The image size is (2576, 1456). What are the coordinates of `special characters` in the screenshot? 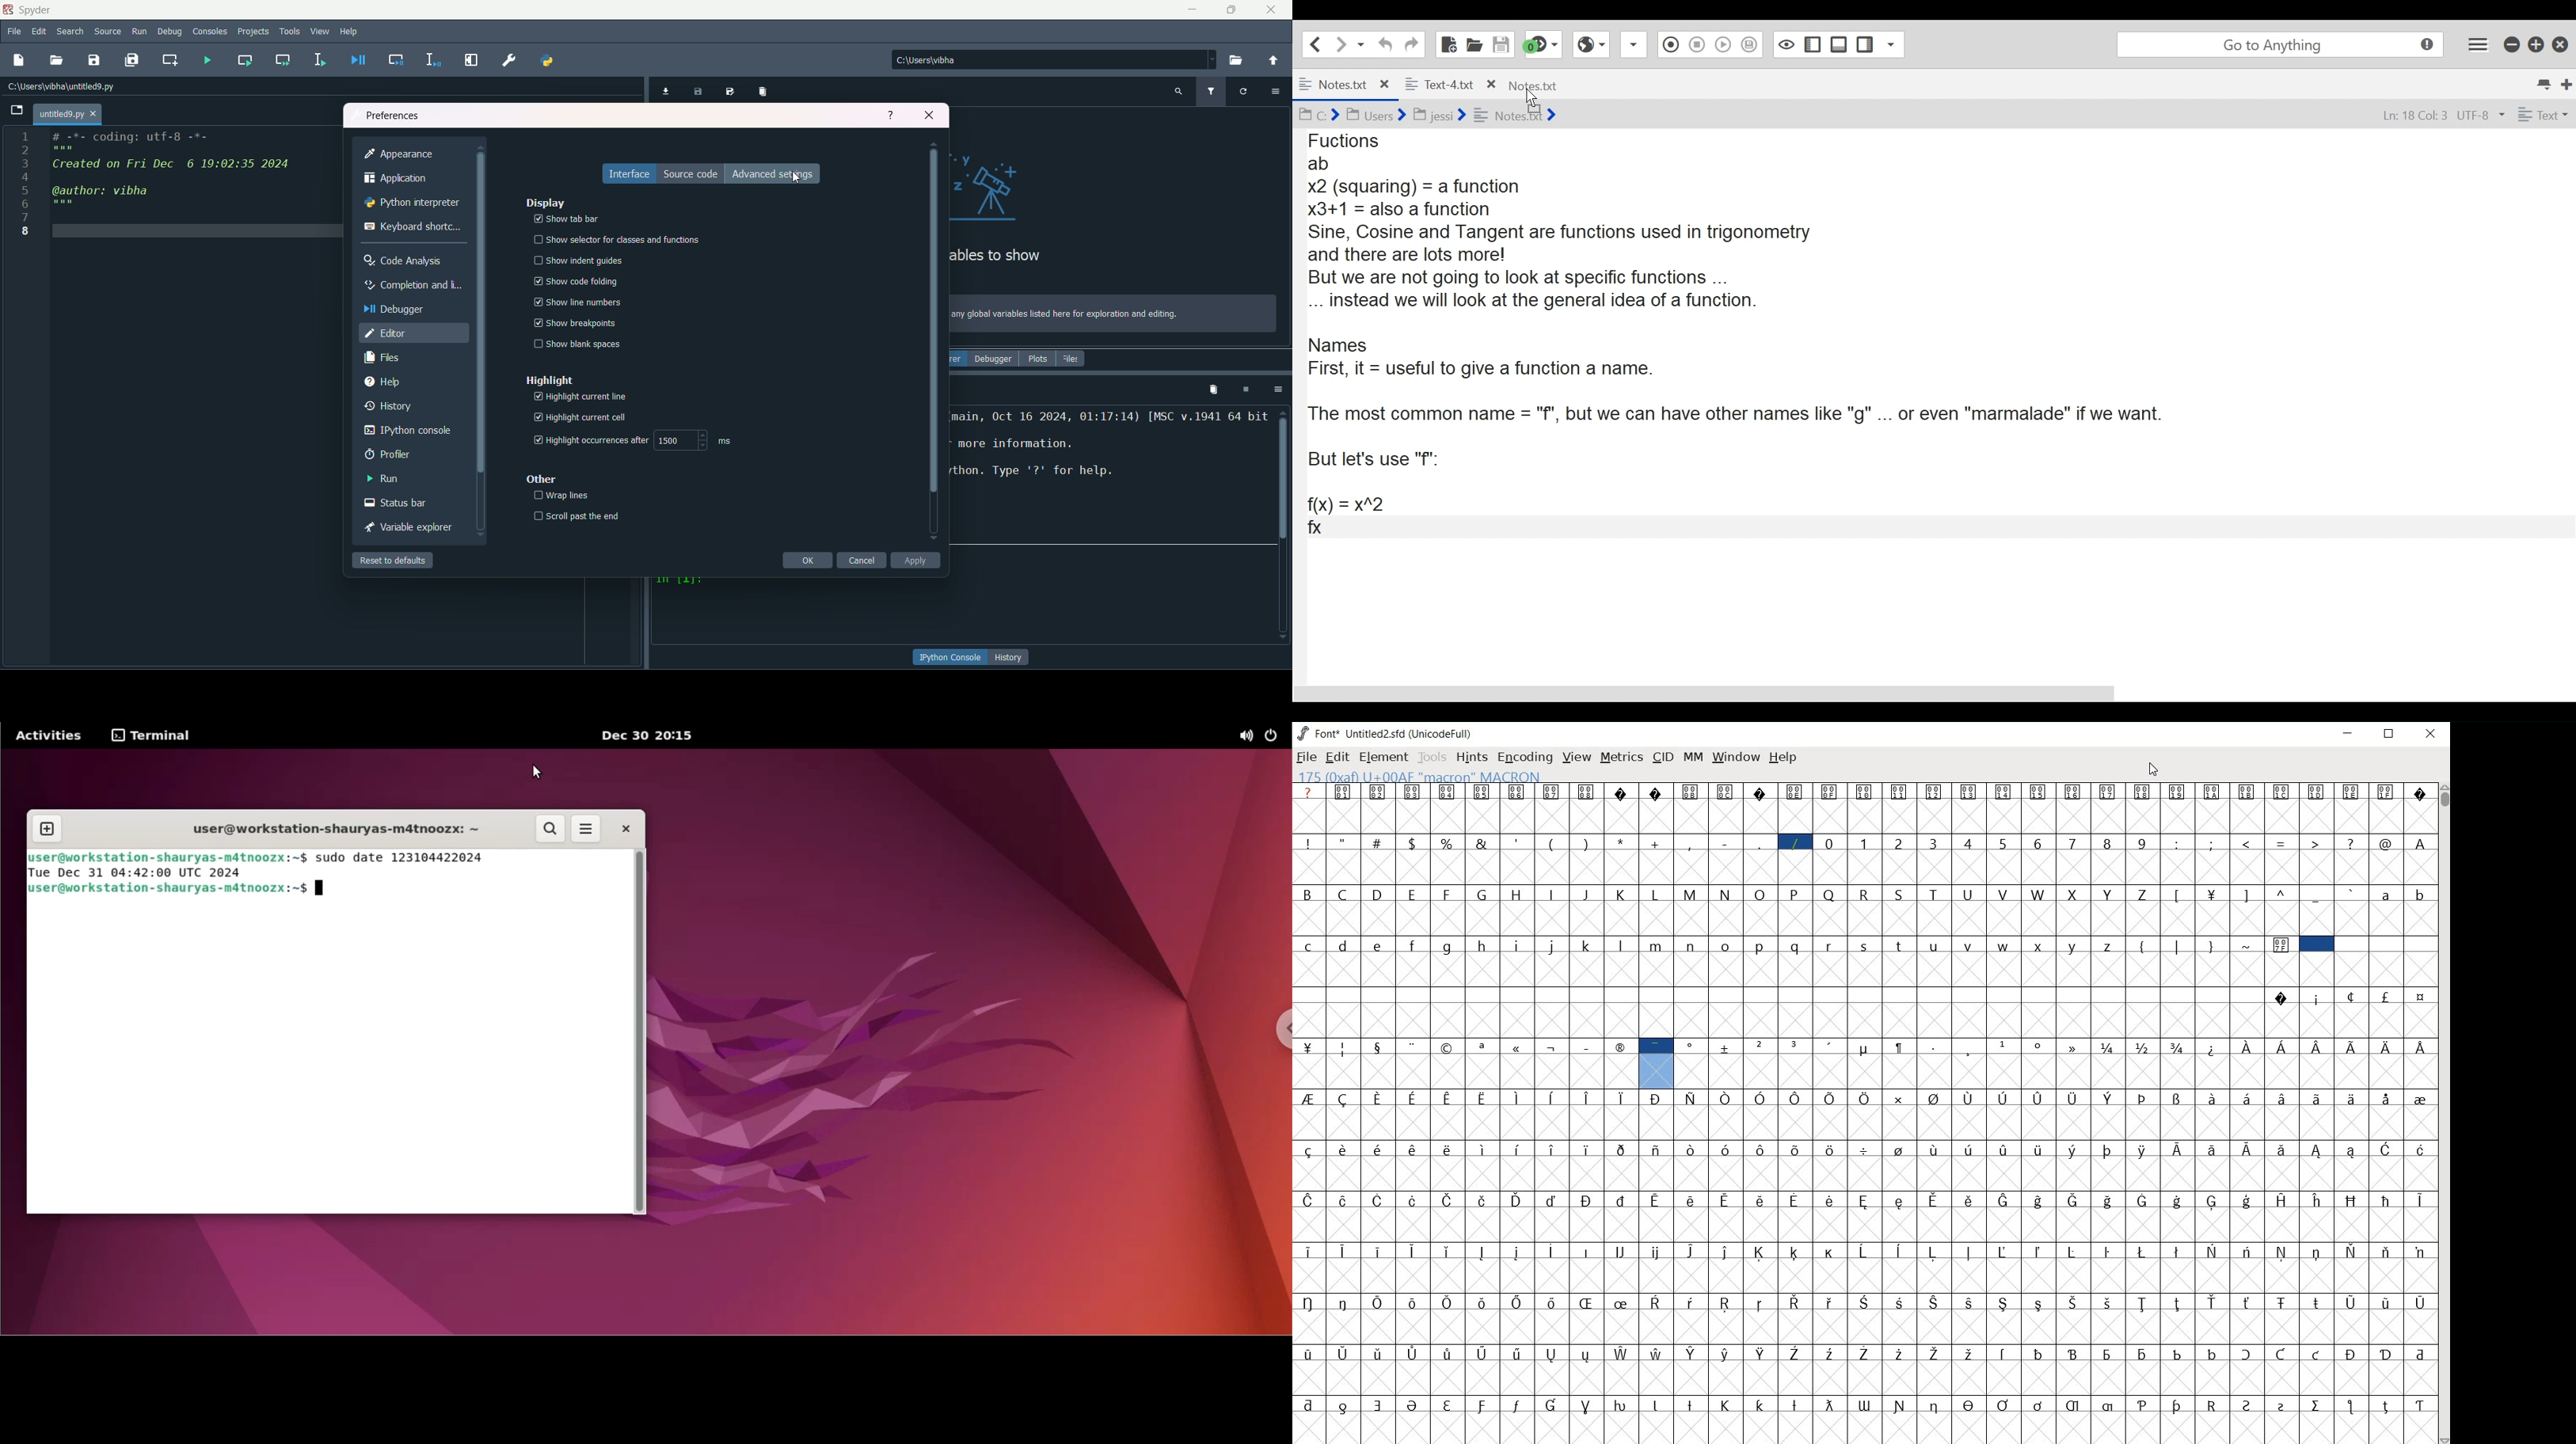 It's located at (1309, 1190).